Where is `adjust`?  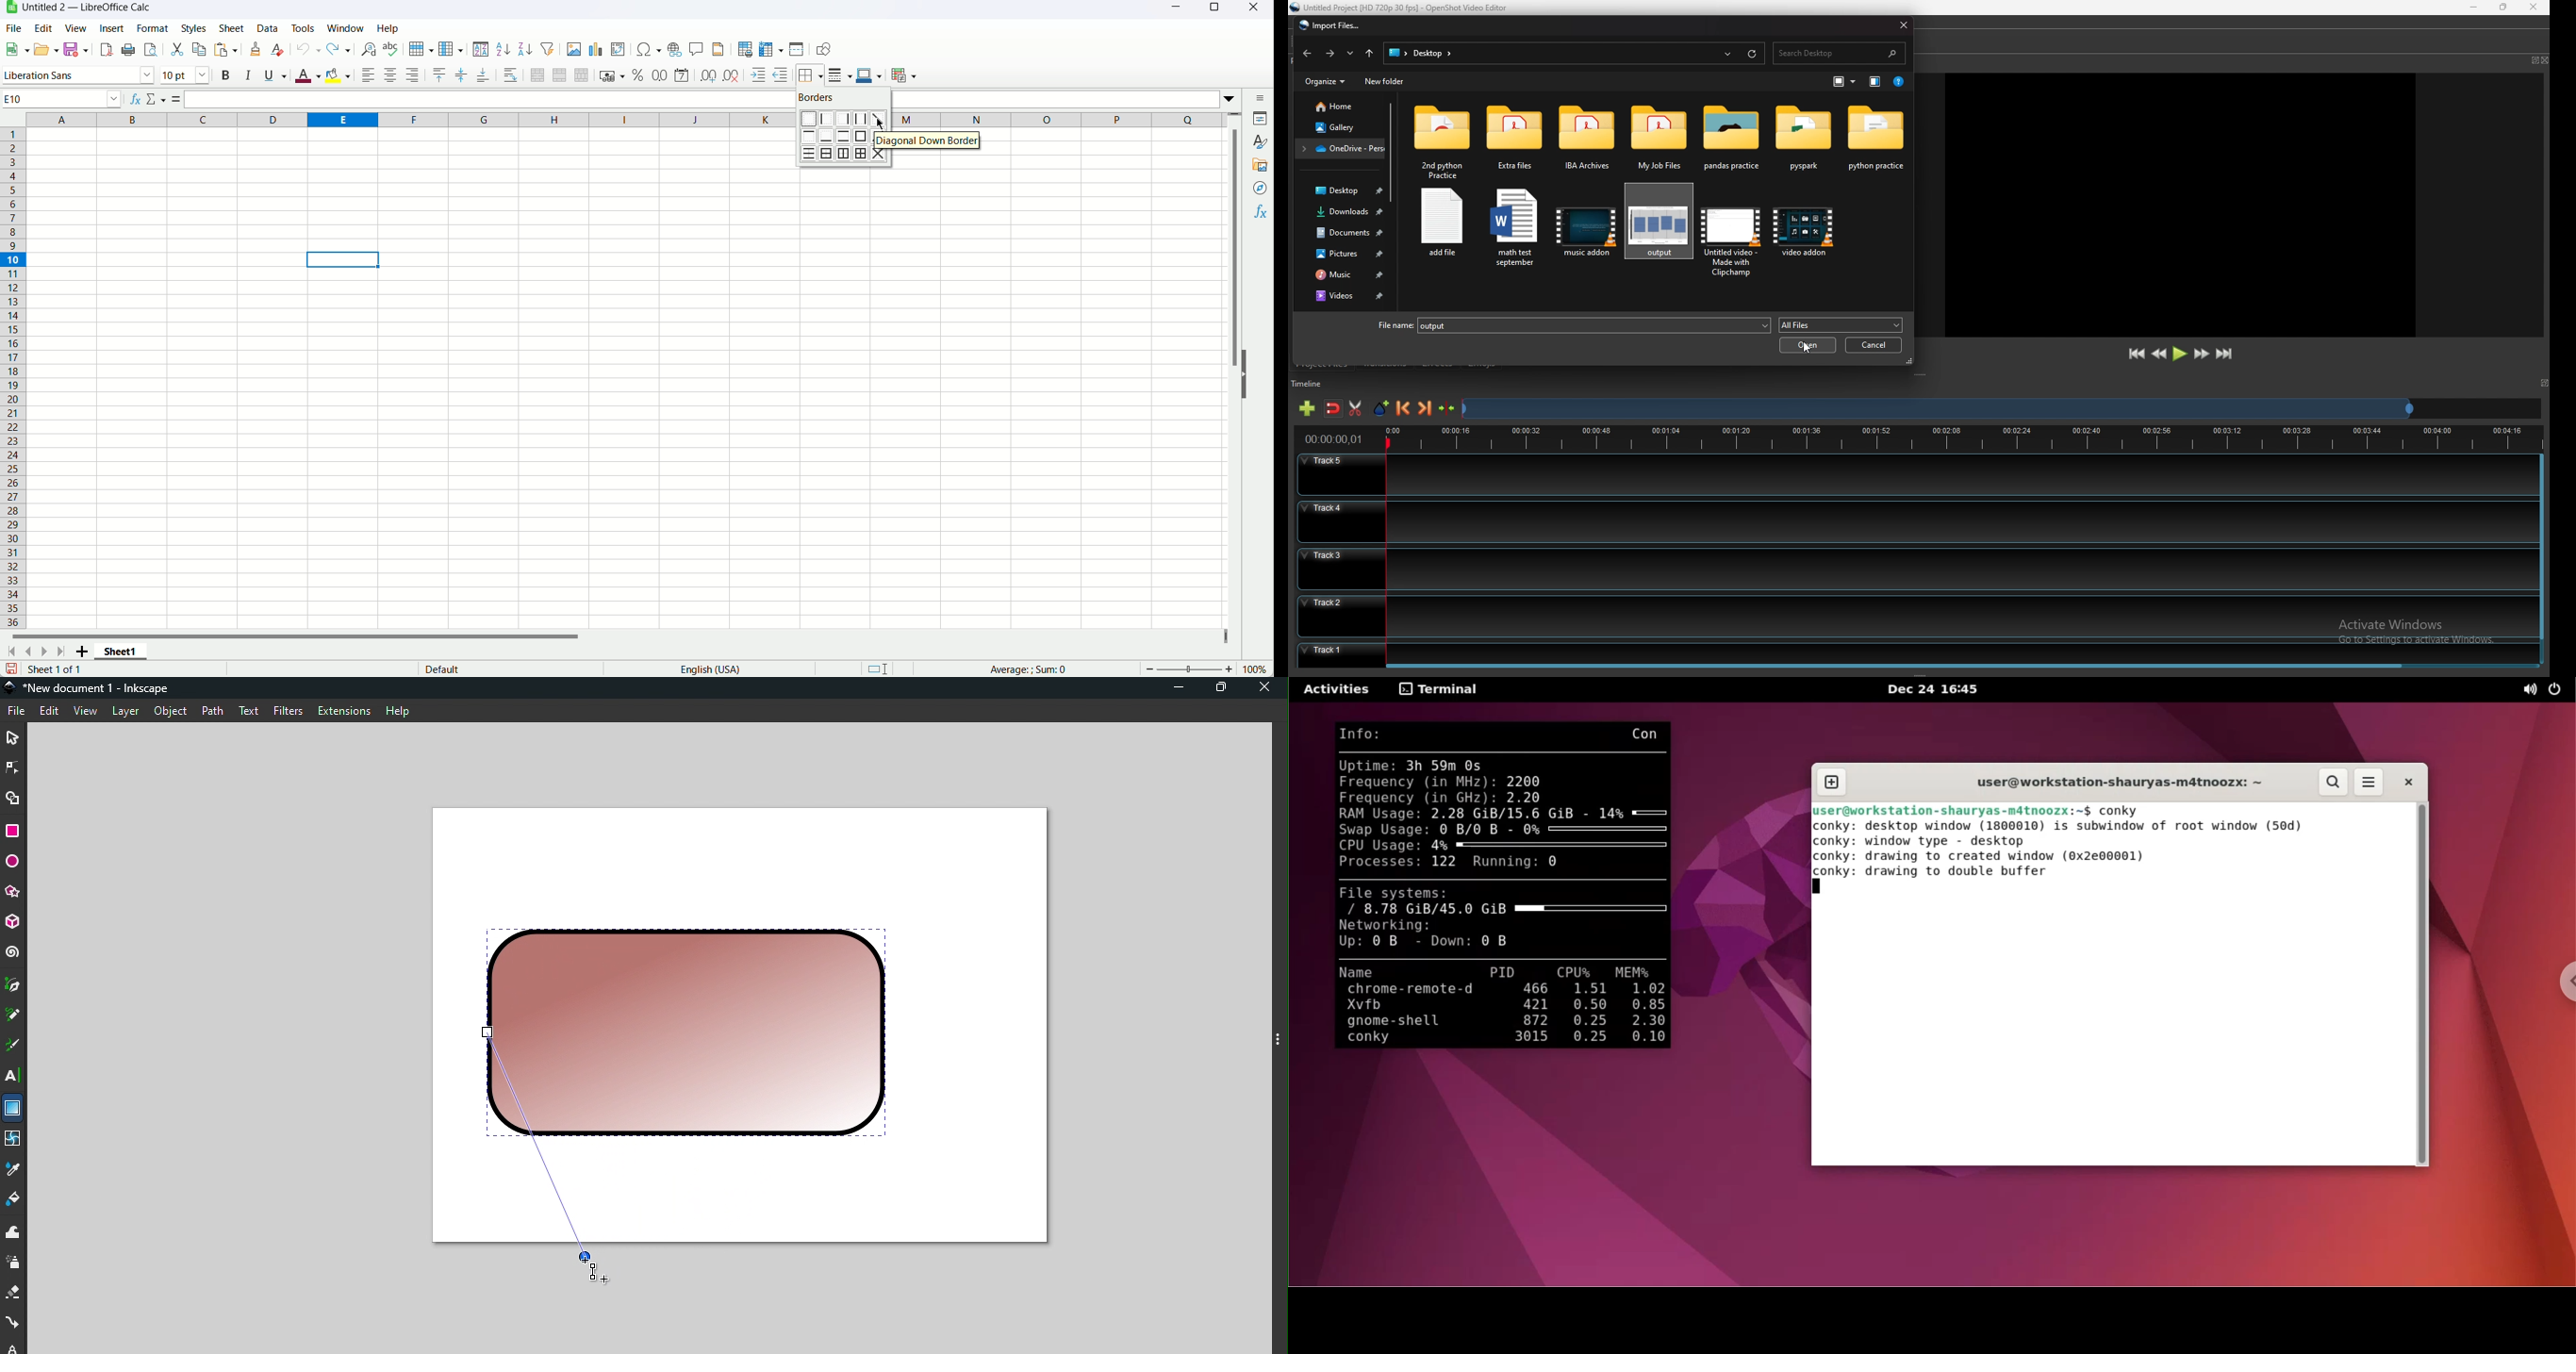 adjust is located at coordinates (1923, 375).